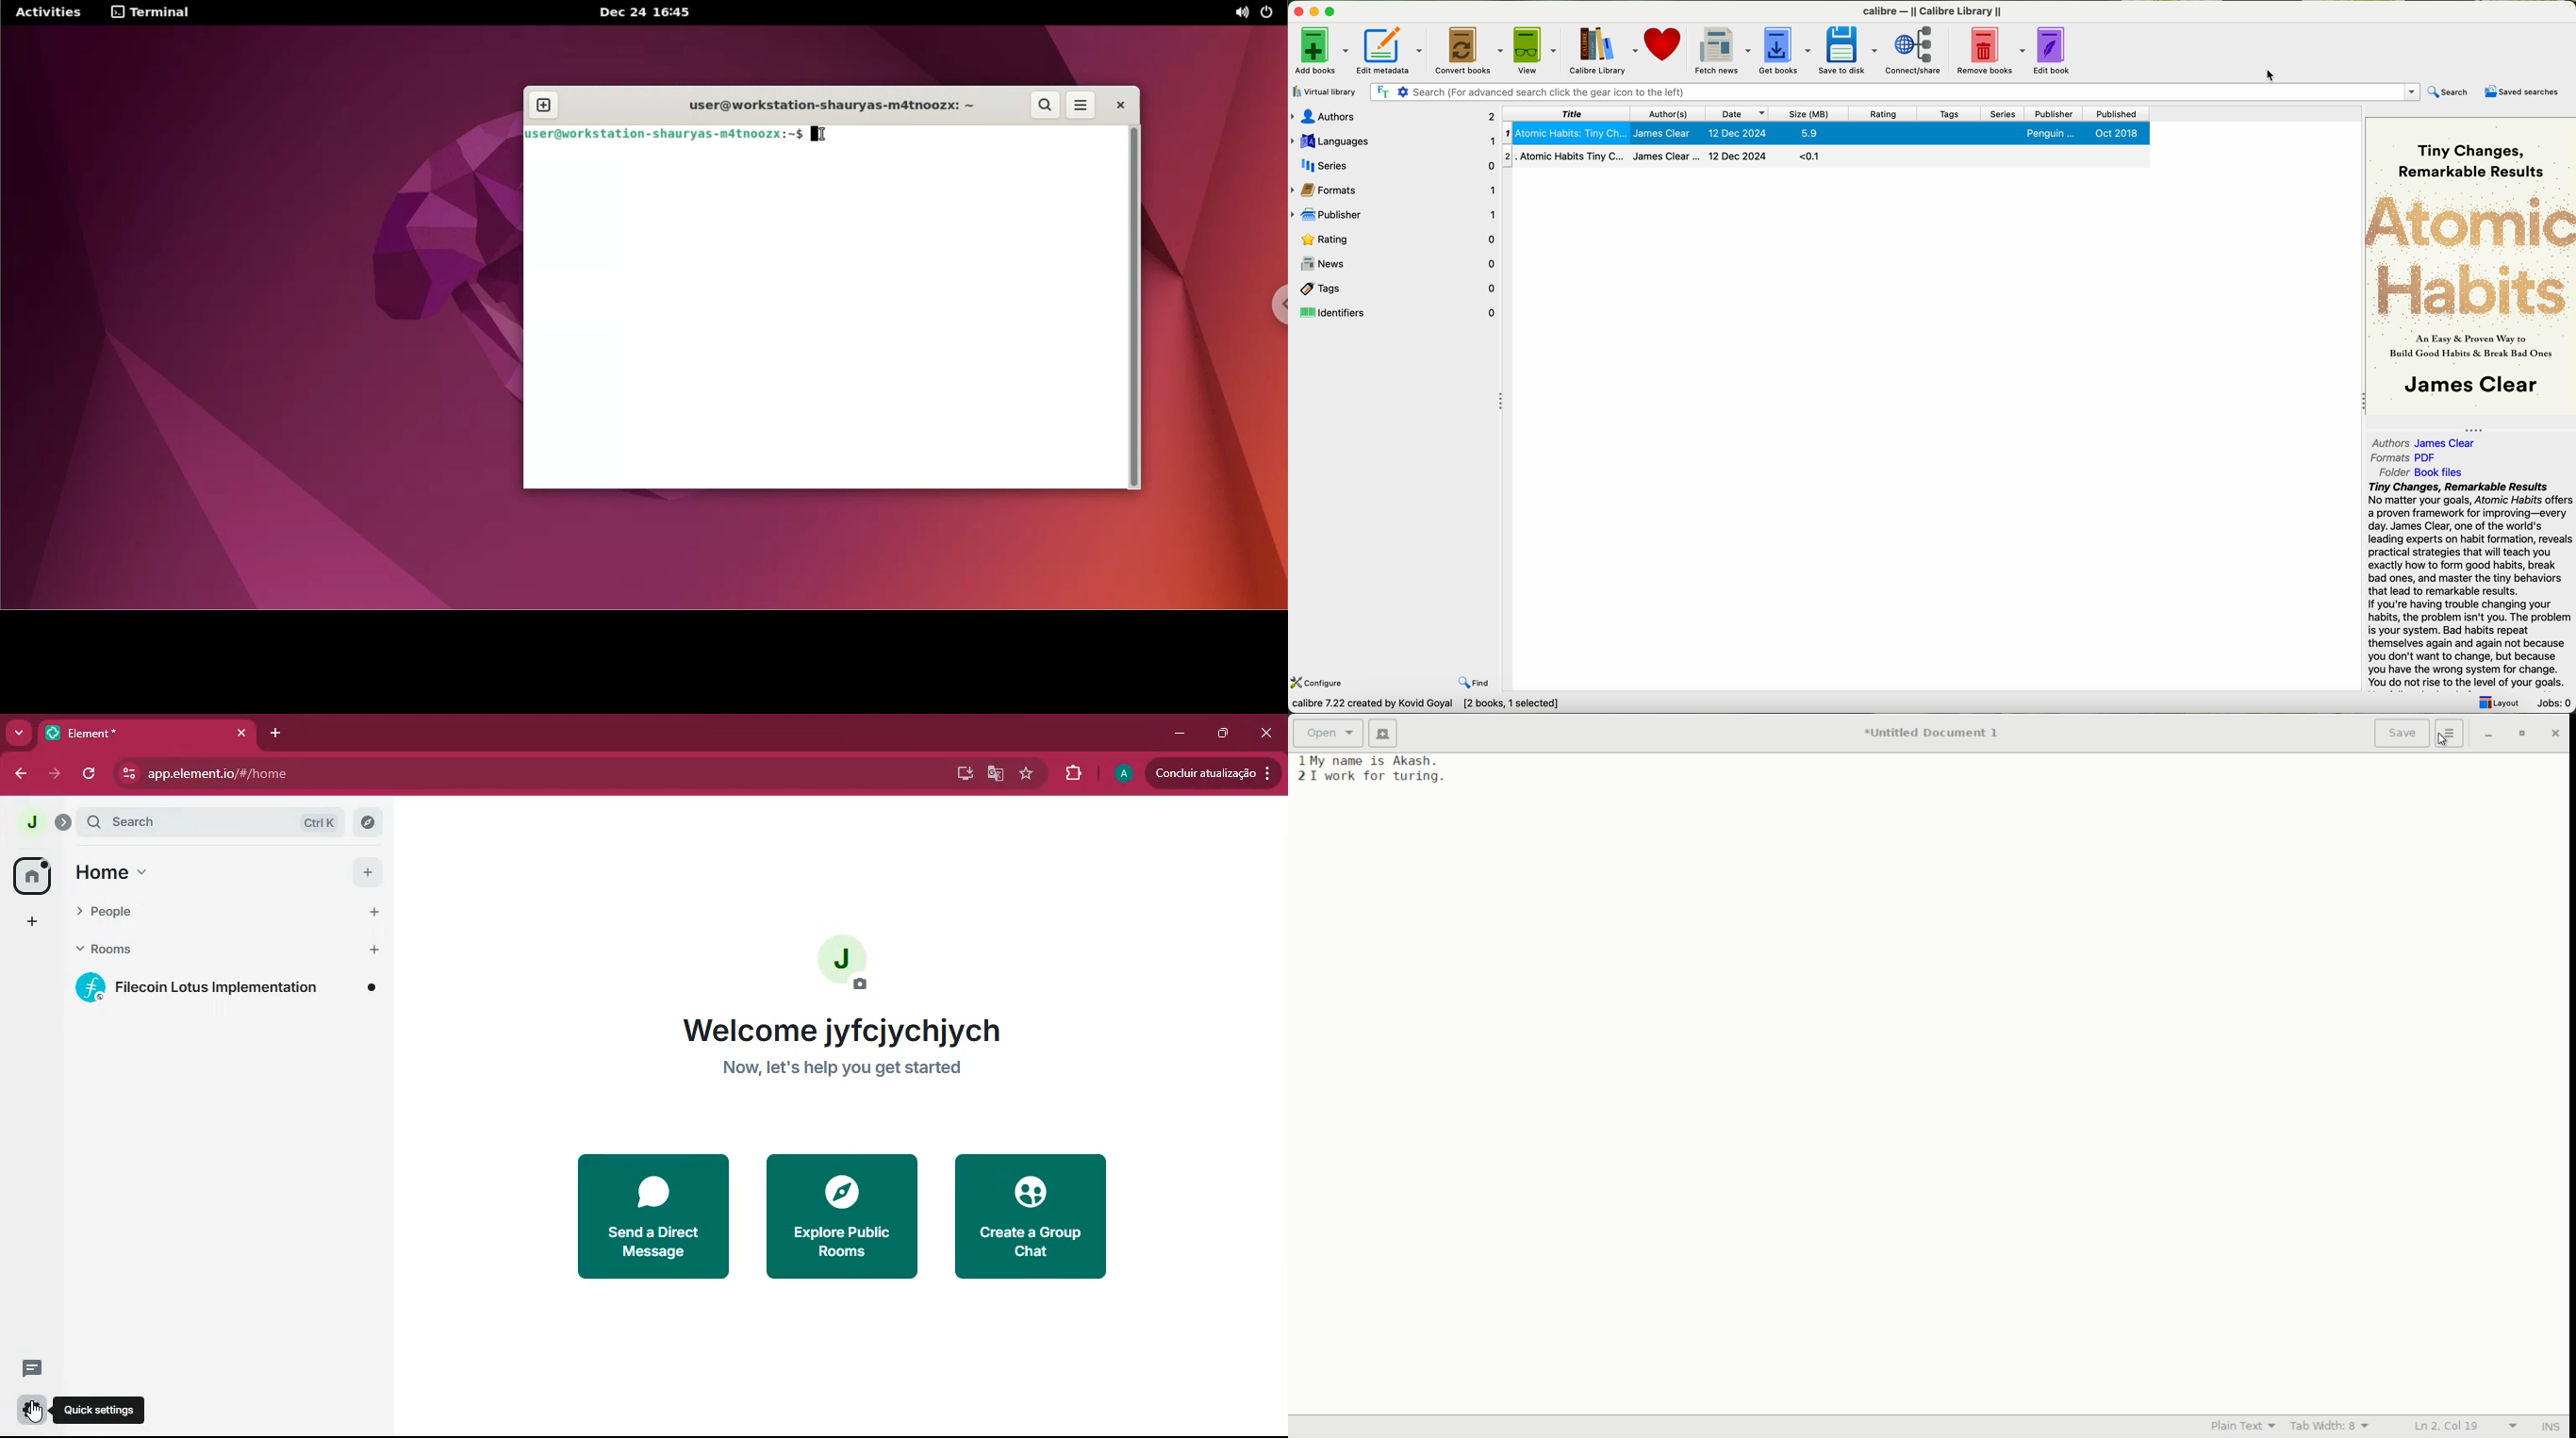 Image resolution: width=2576 pixels, height=1456 pixels. Describe the element at coordinates (1873, 113) in the screenshot. I see `rating` at that location.